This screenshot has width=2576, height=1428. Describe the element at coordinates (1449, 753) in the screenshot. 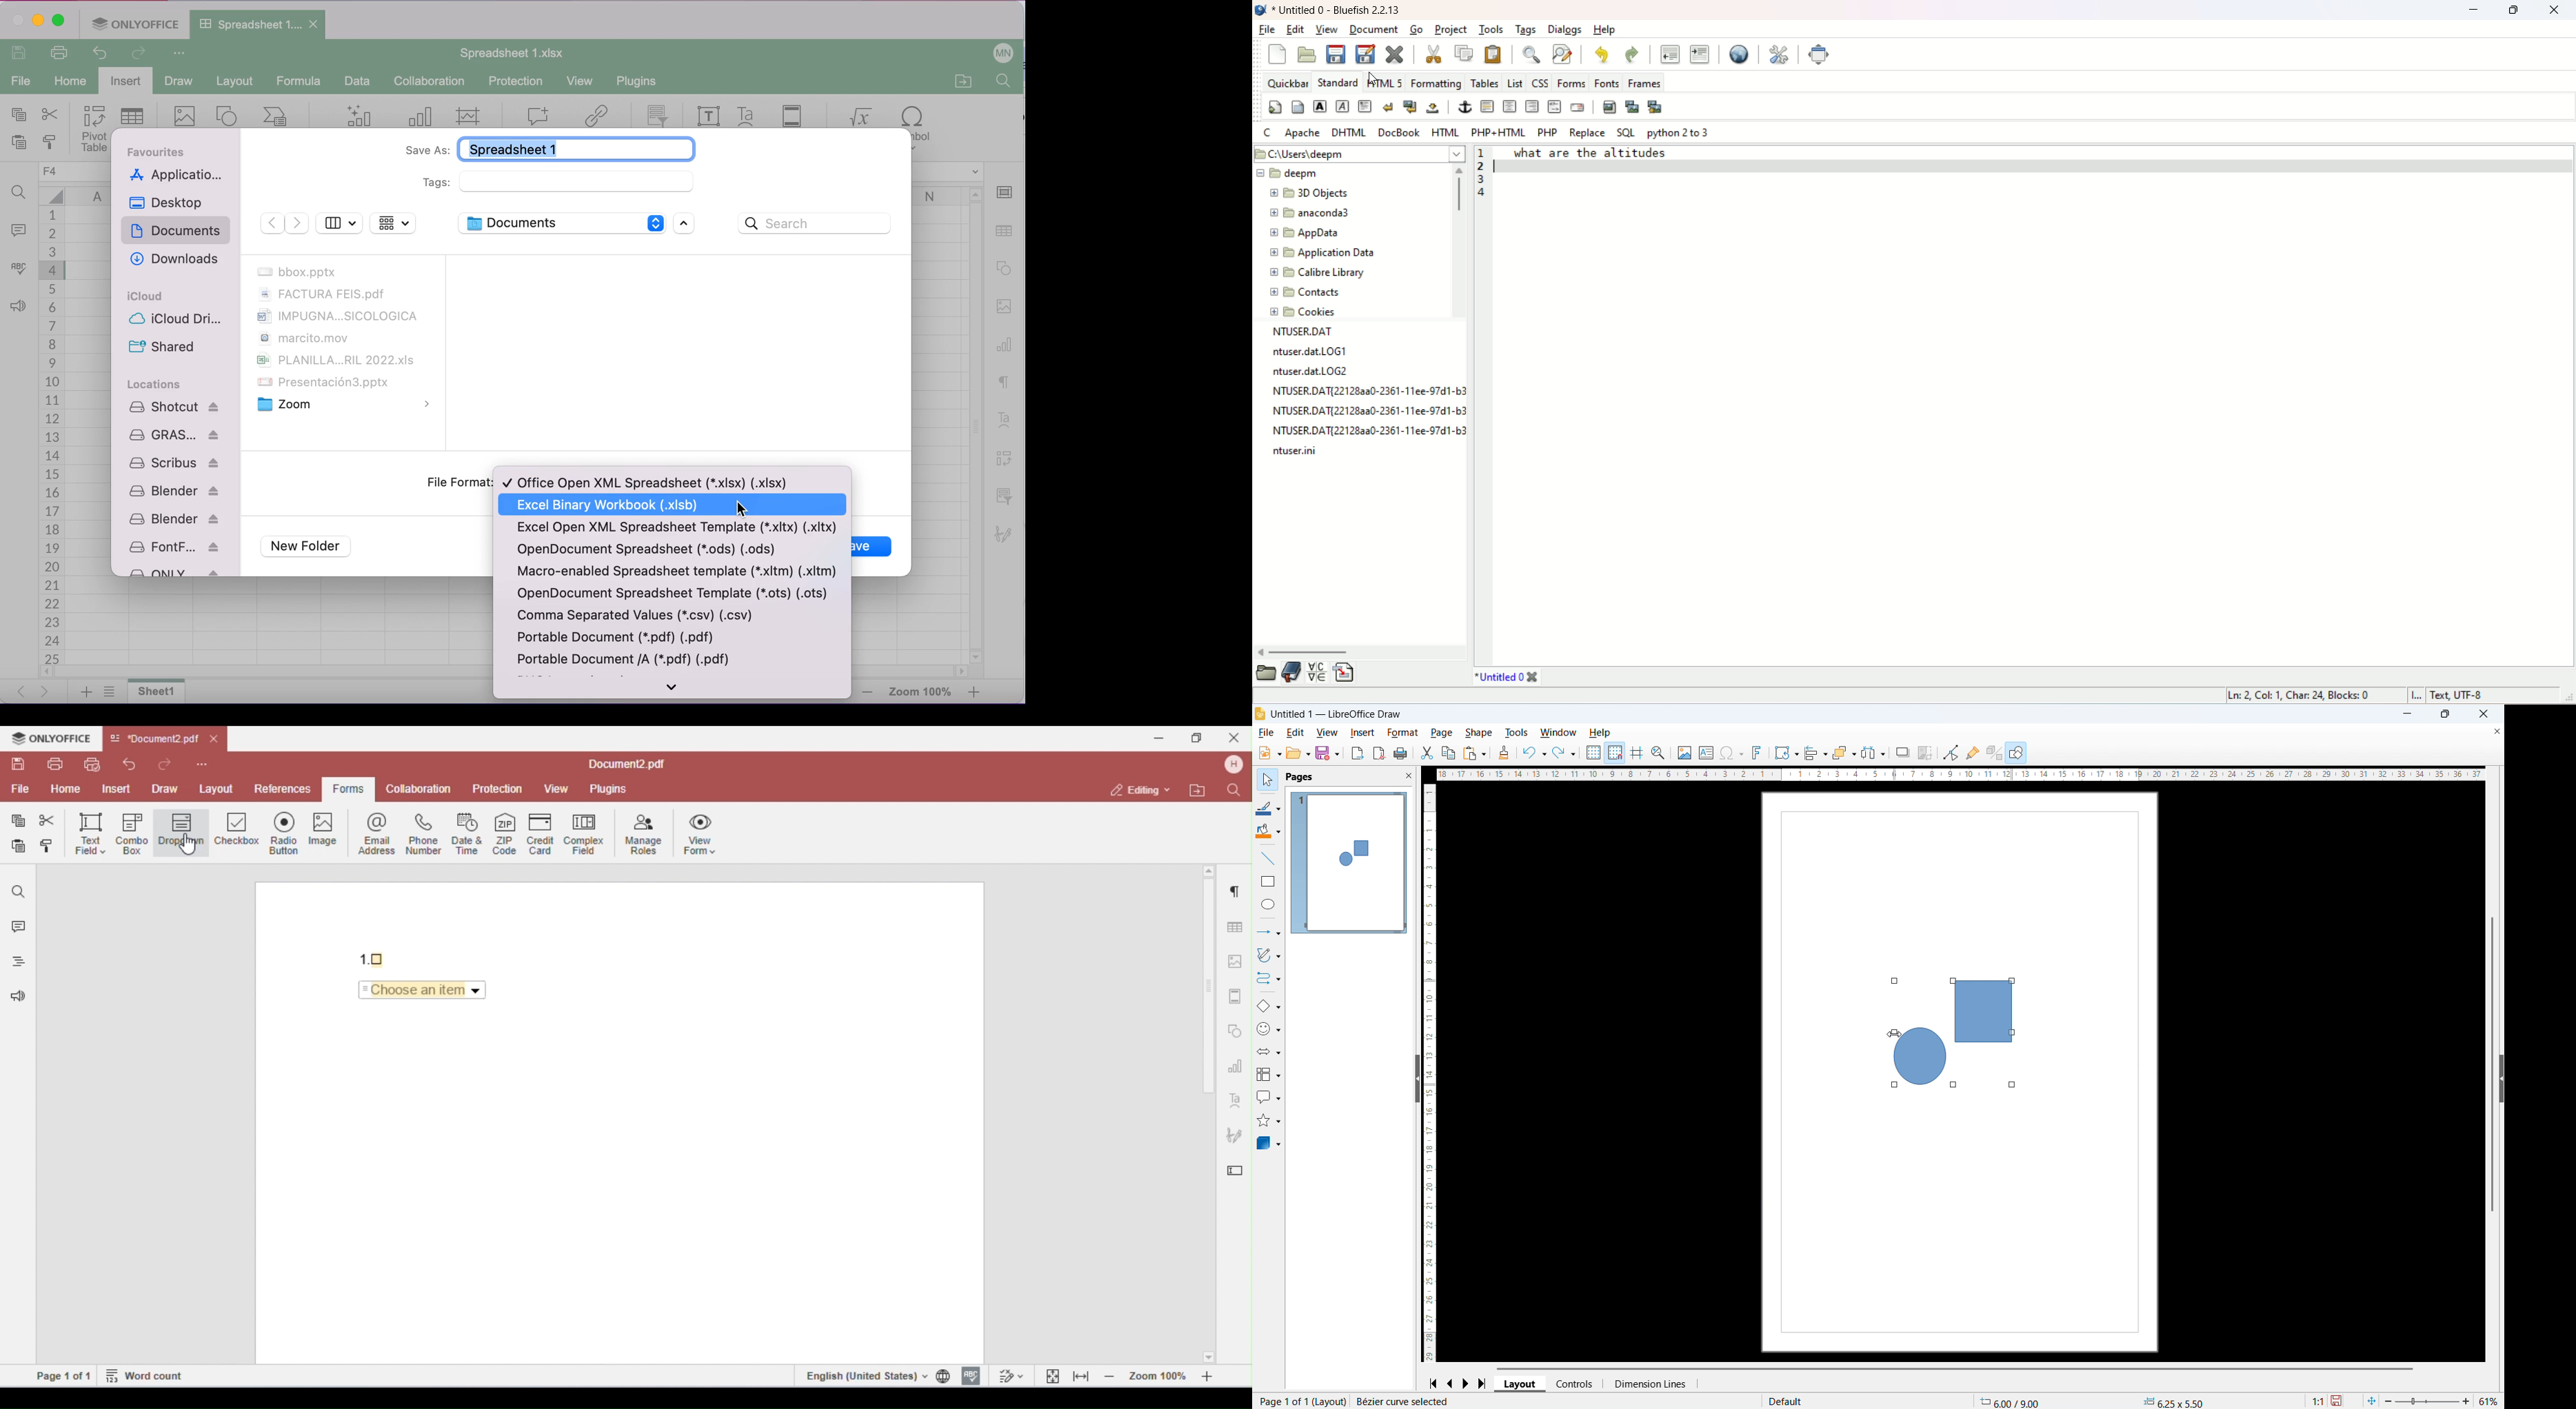

I see `copy ` at that location.